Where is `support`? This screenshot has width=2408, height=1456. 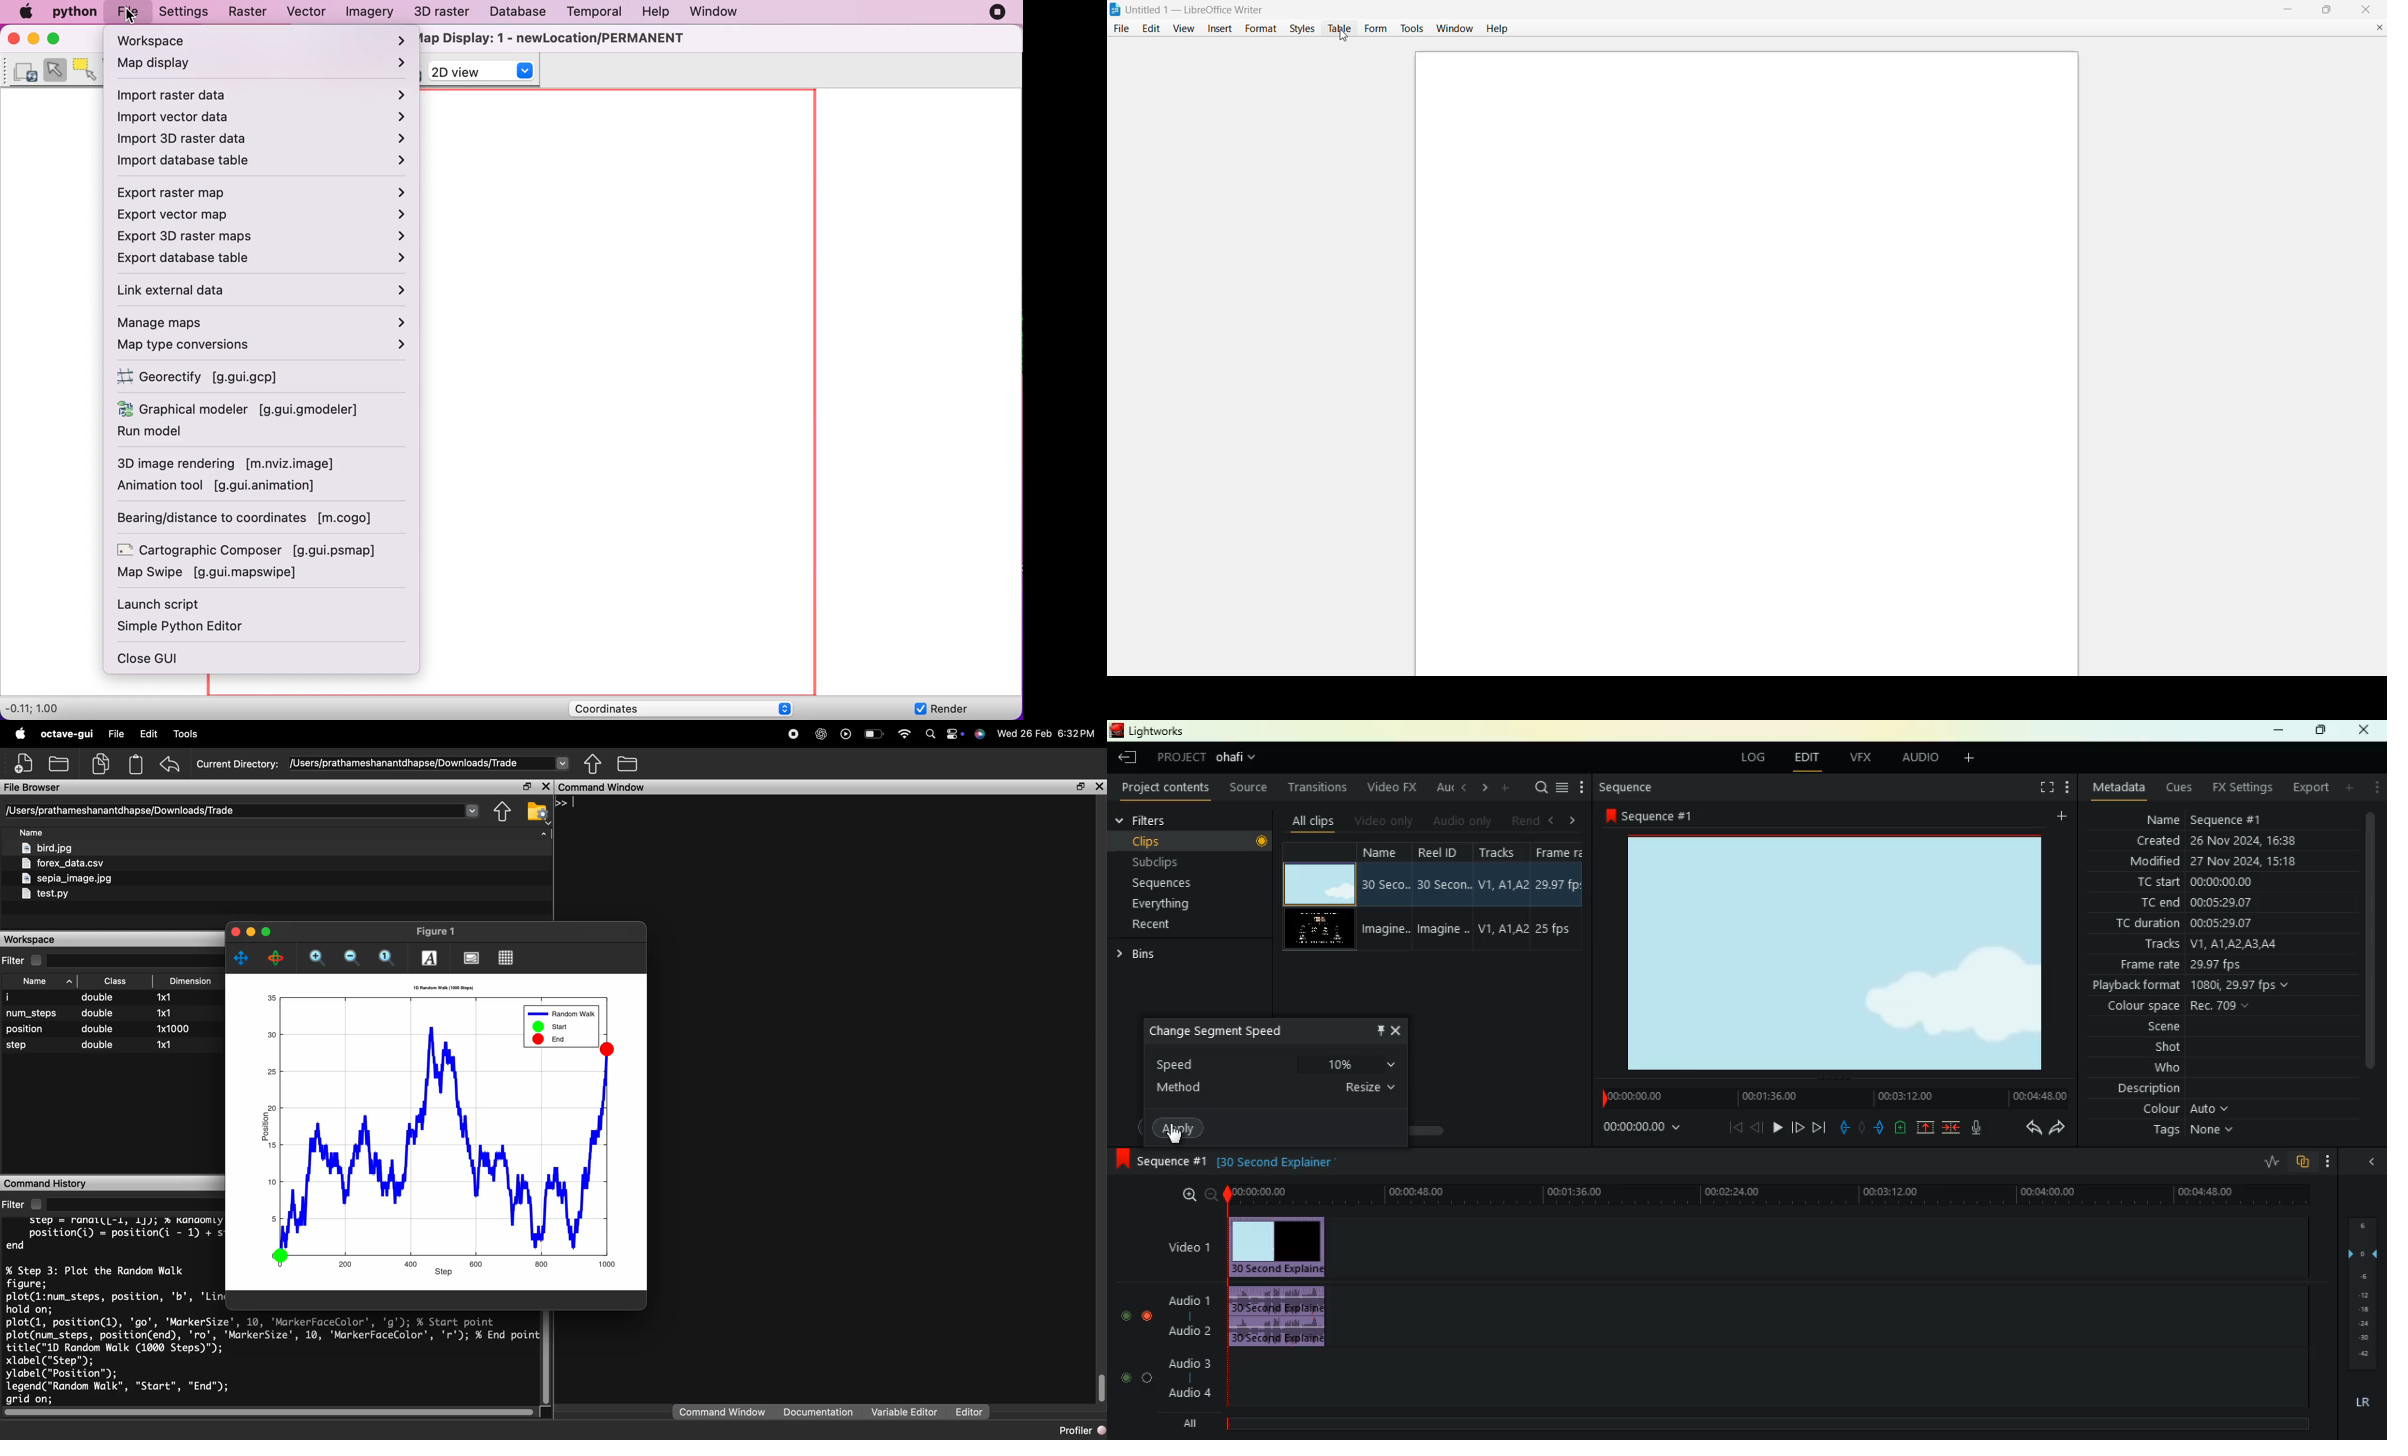
support is located at coordinates (981, 734).